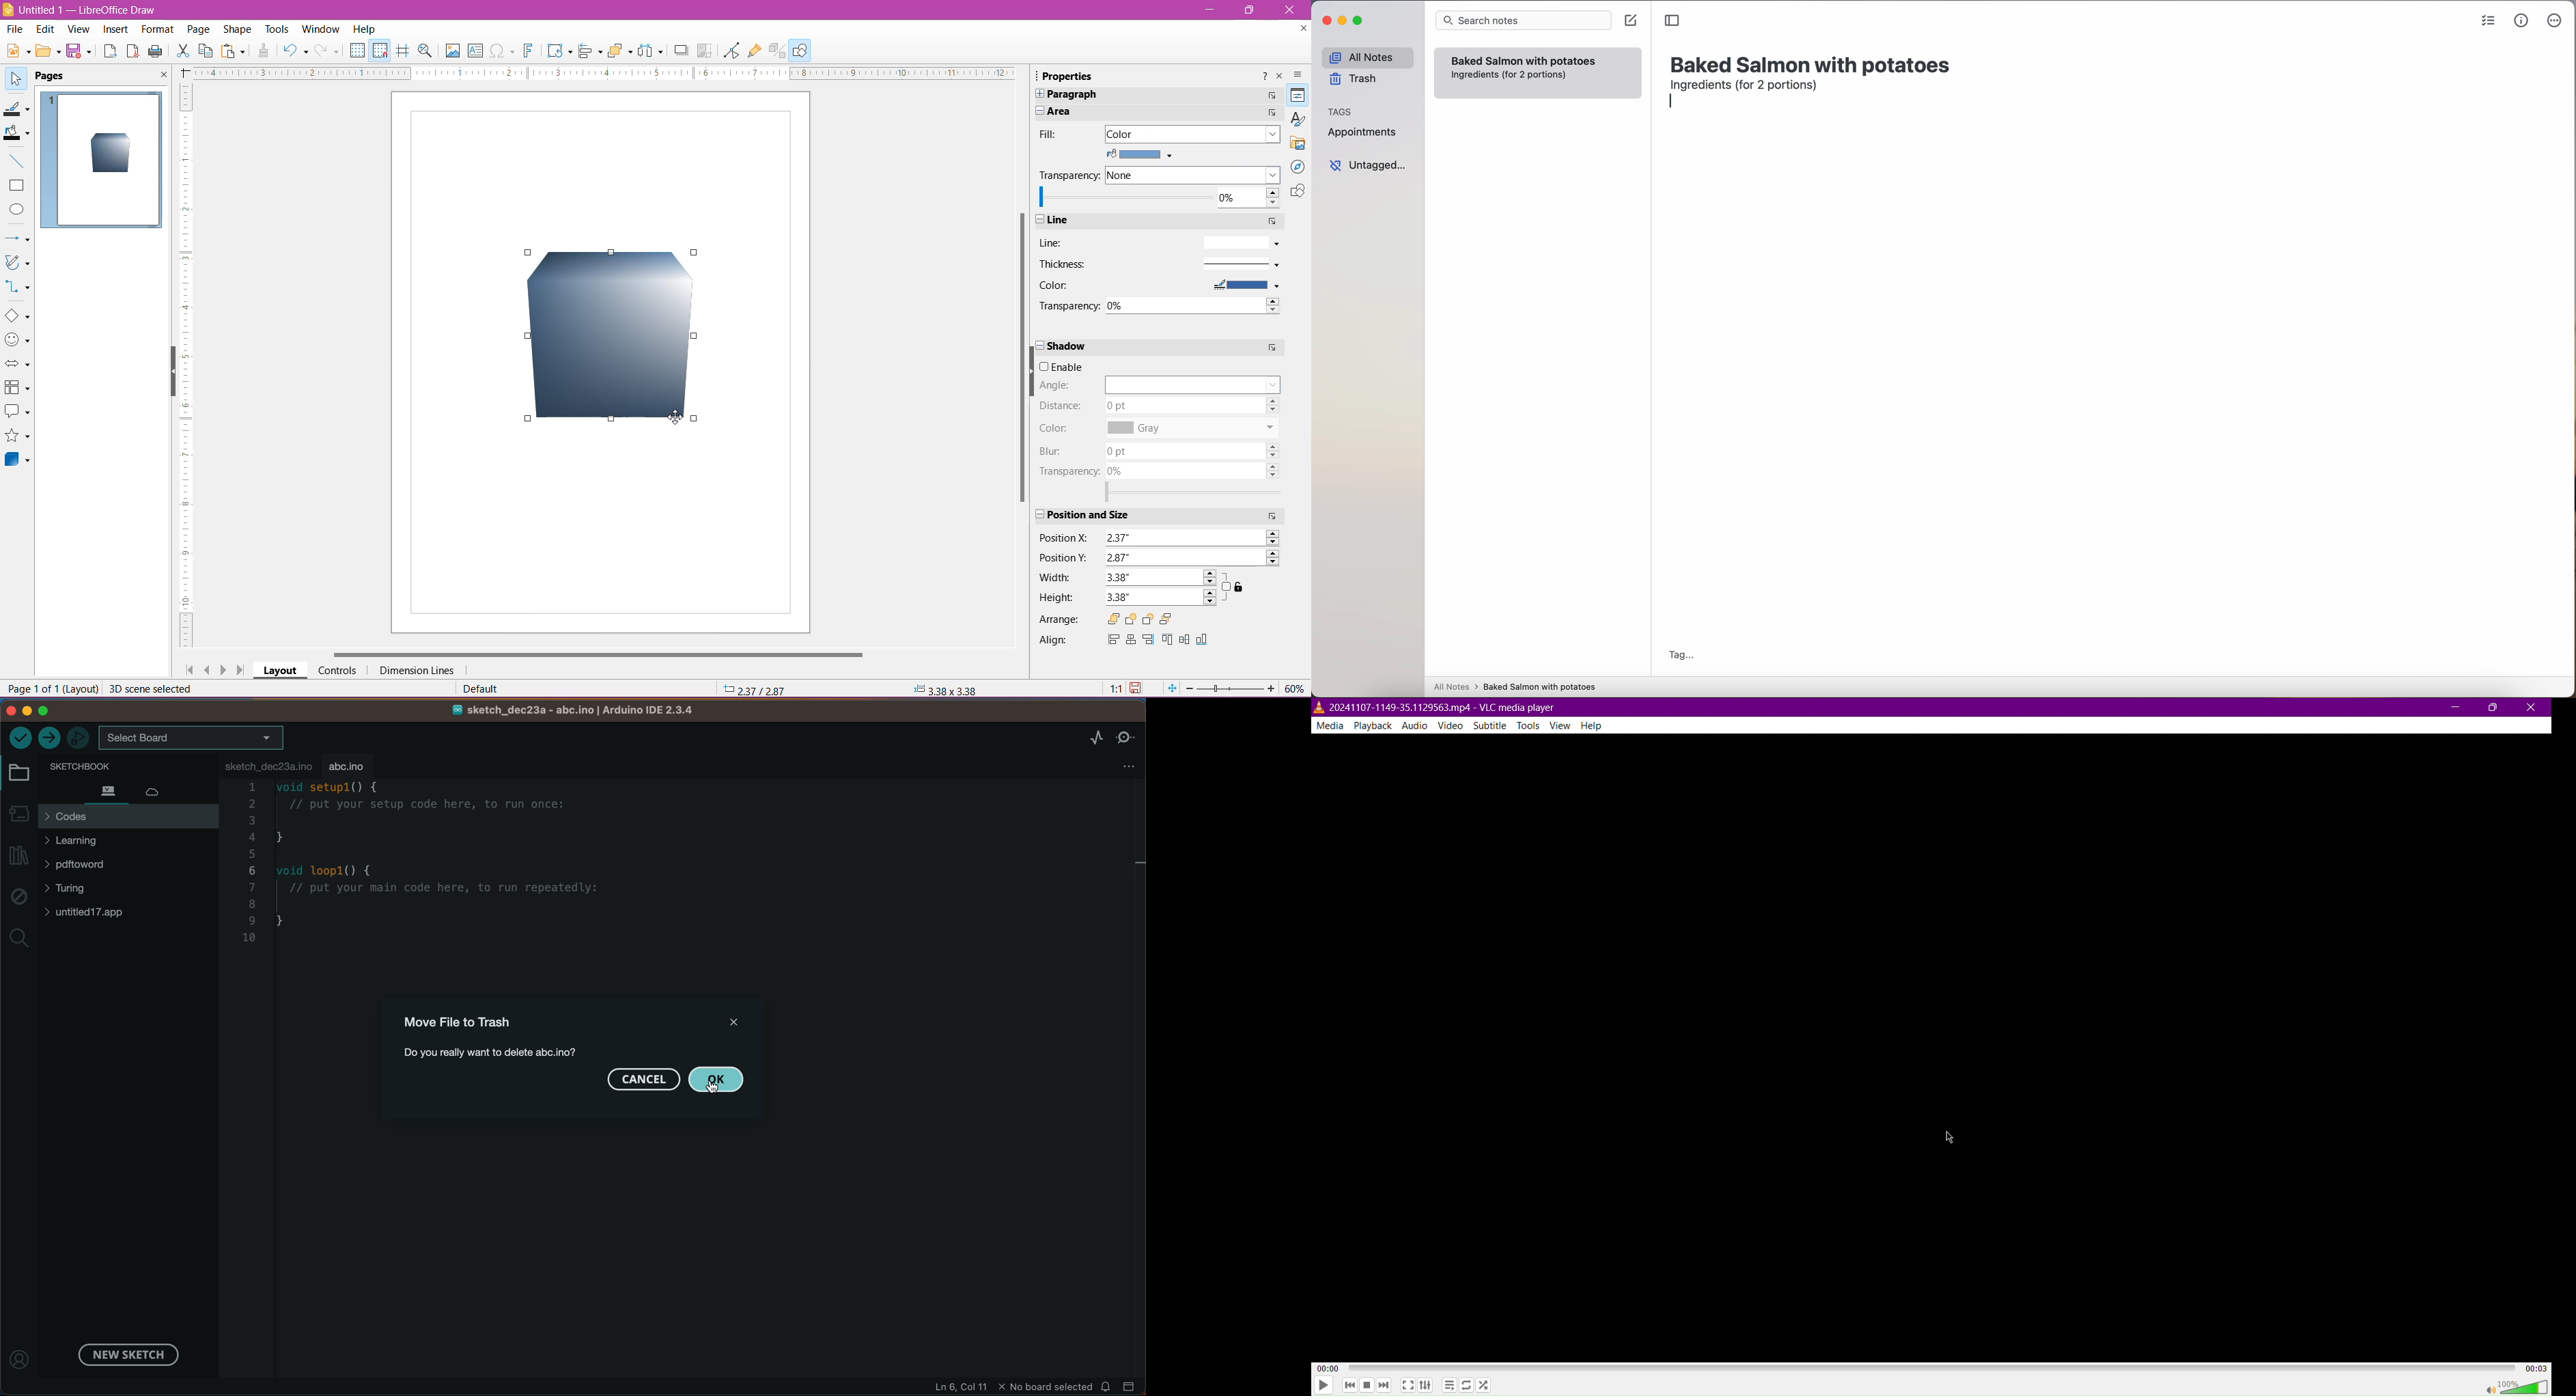 Image resolution: width=2576 pixels, height=1400 pixels. I want to click on Line Style, so click(1239, 242).